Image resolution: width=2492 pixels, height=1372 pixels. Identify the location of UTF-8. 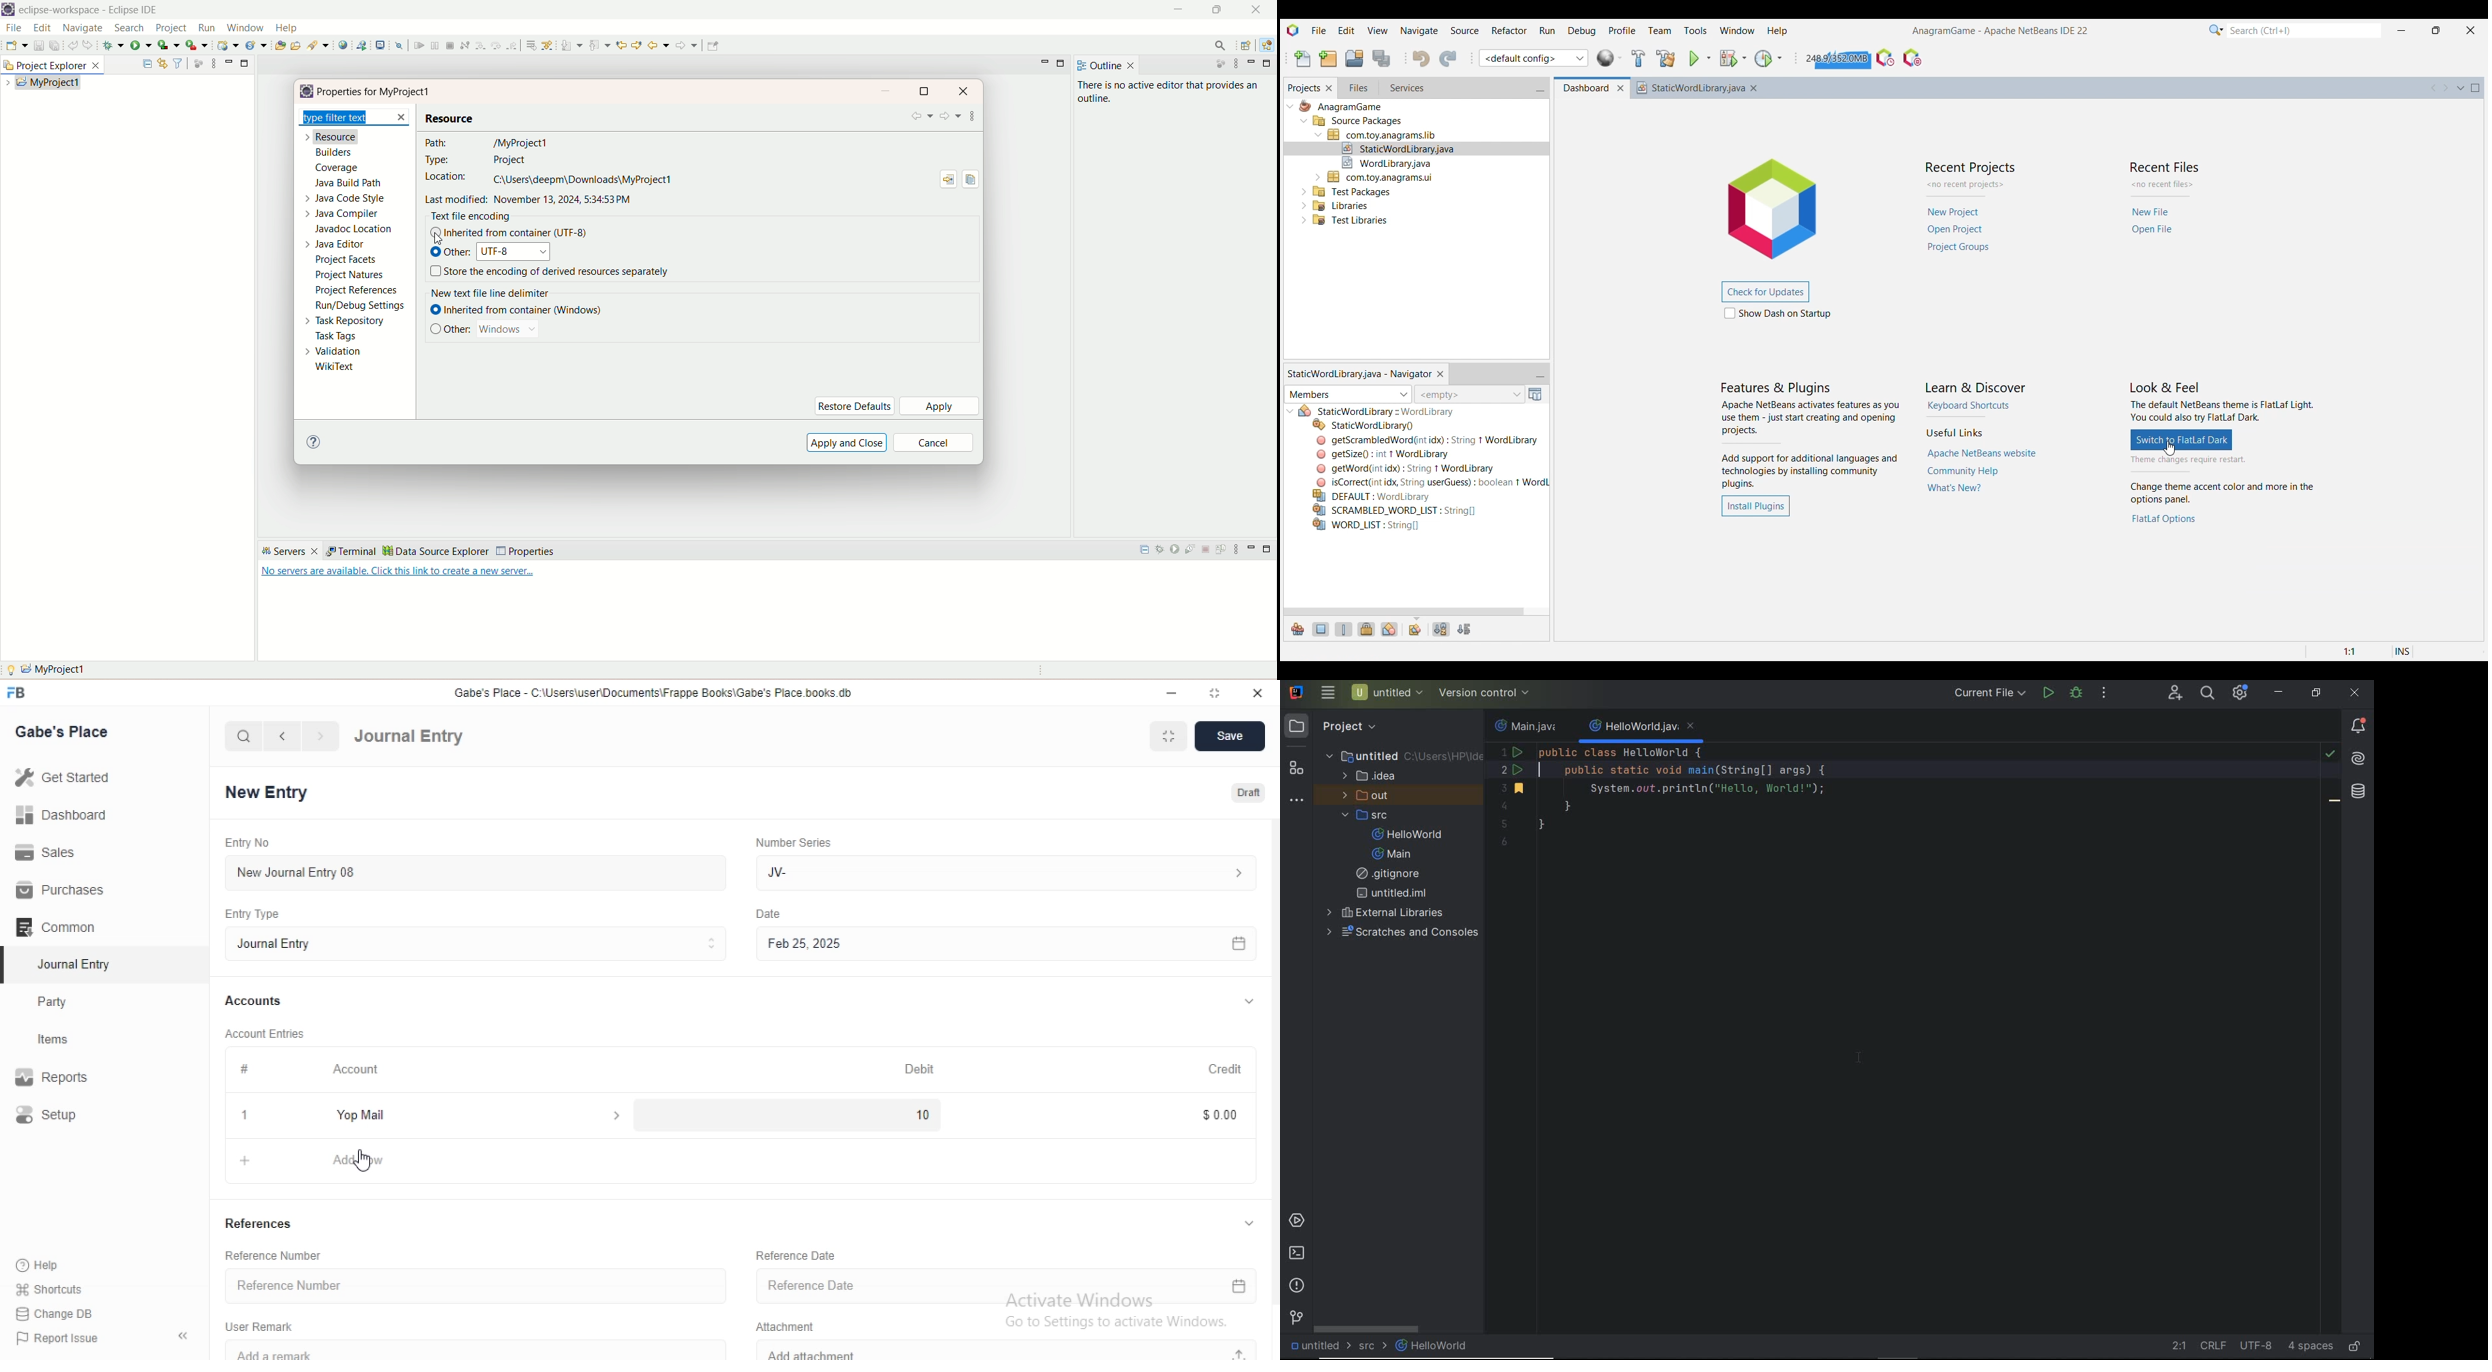
(514, 253).